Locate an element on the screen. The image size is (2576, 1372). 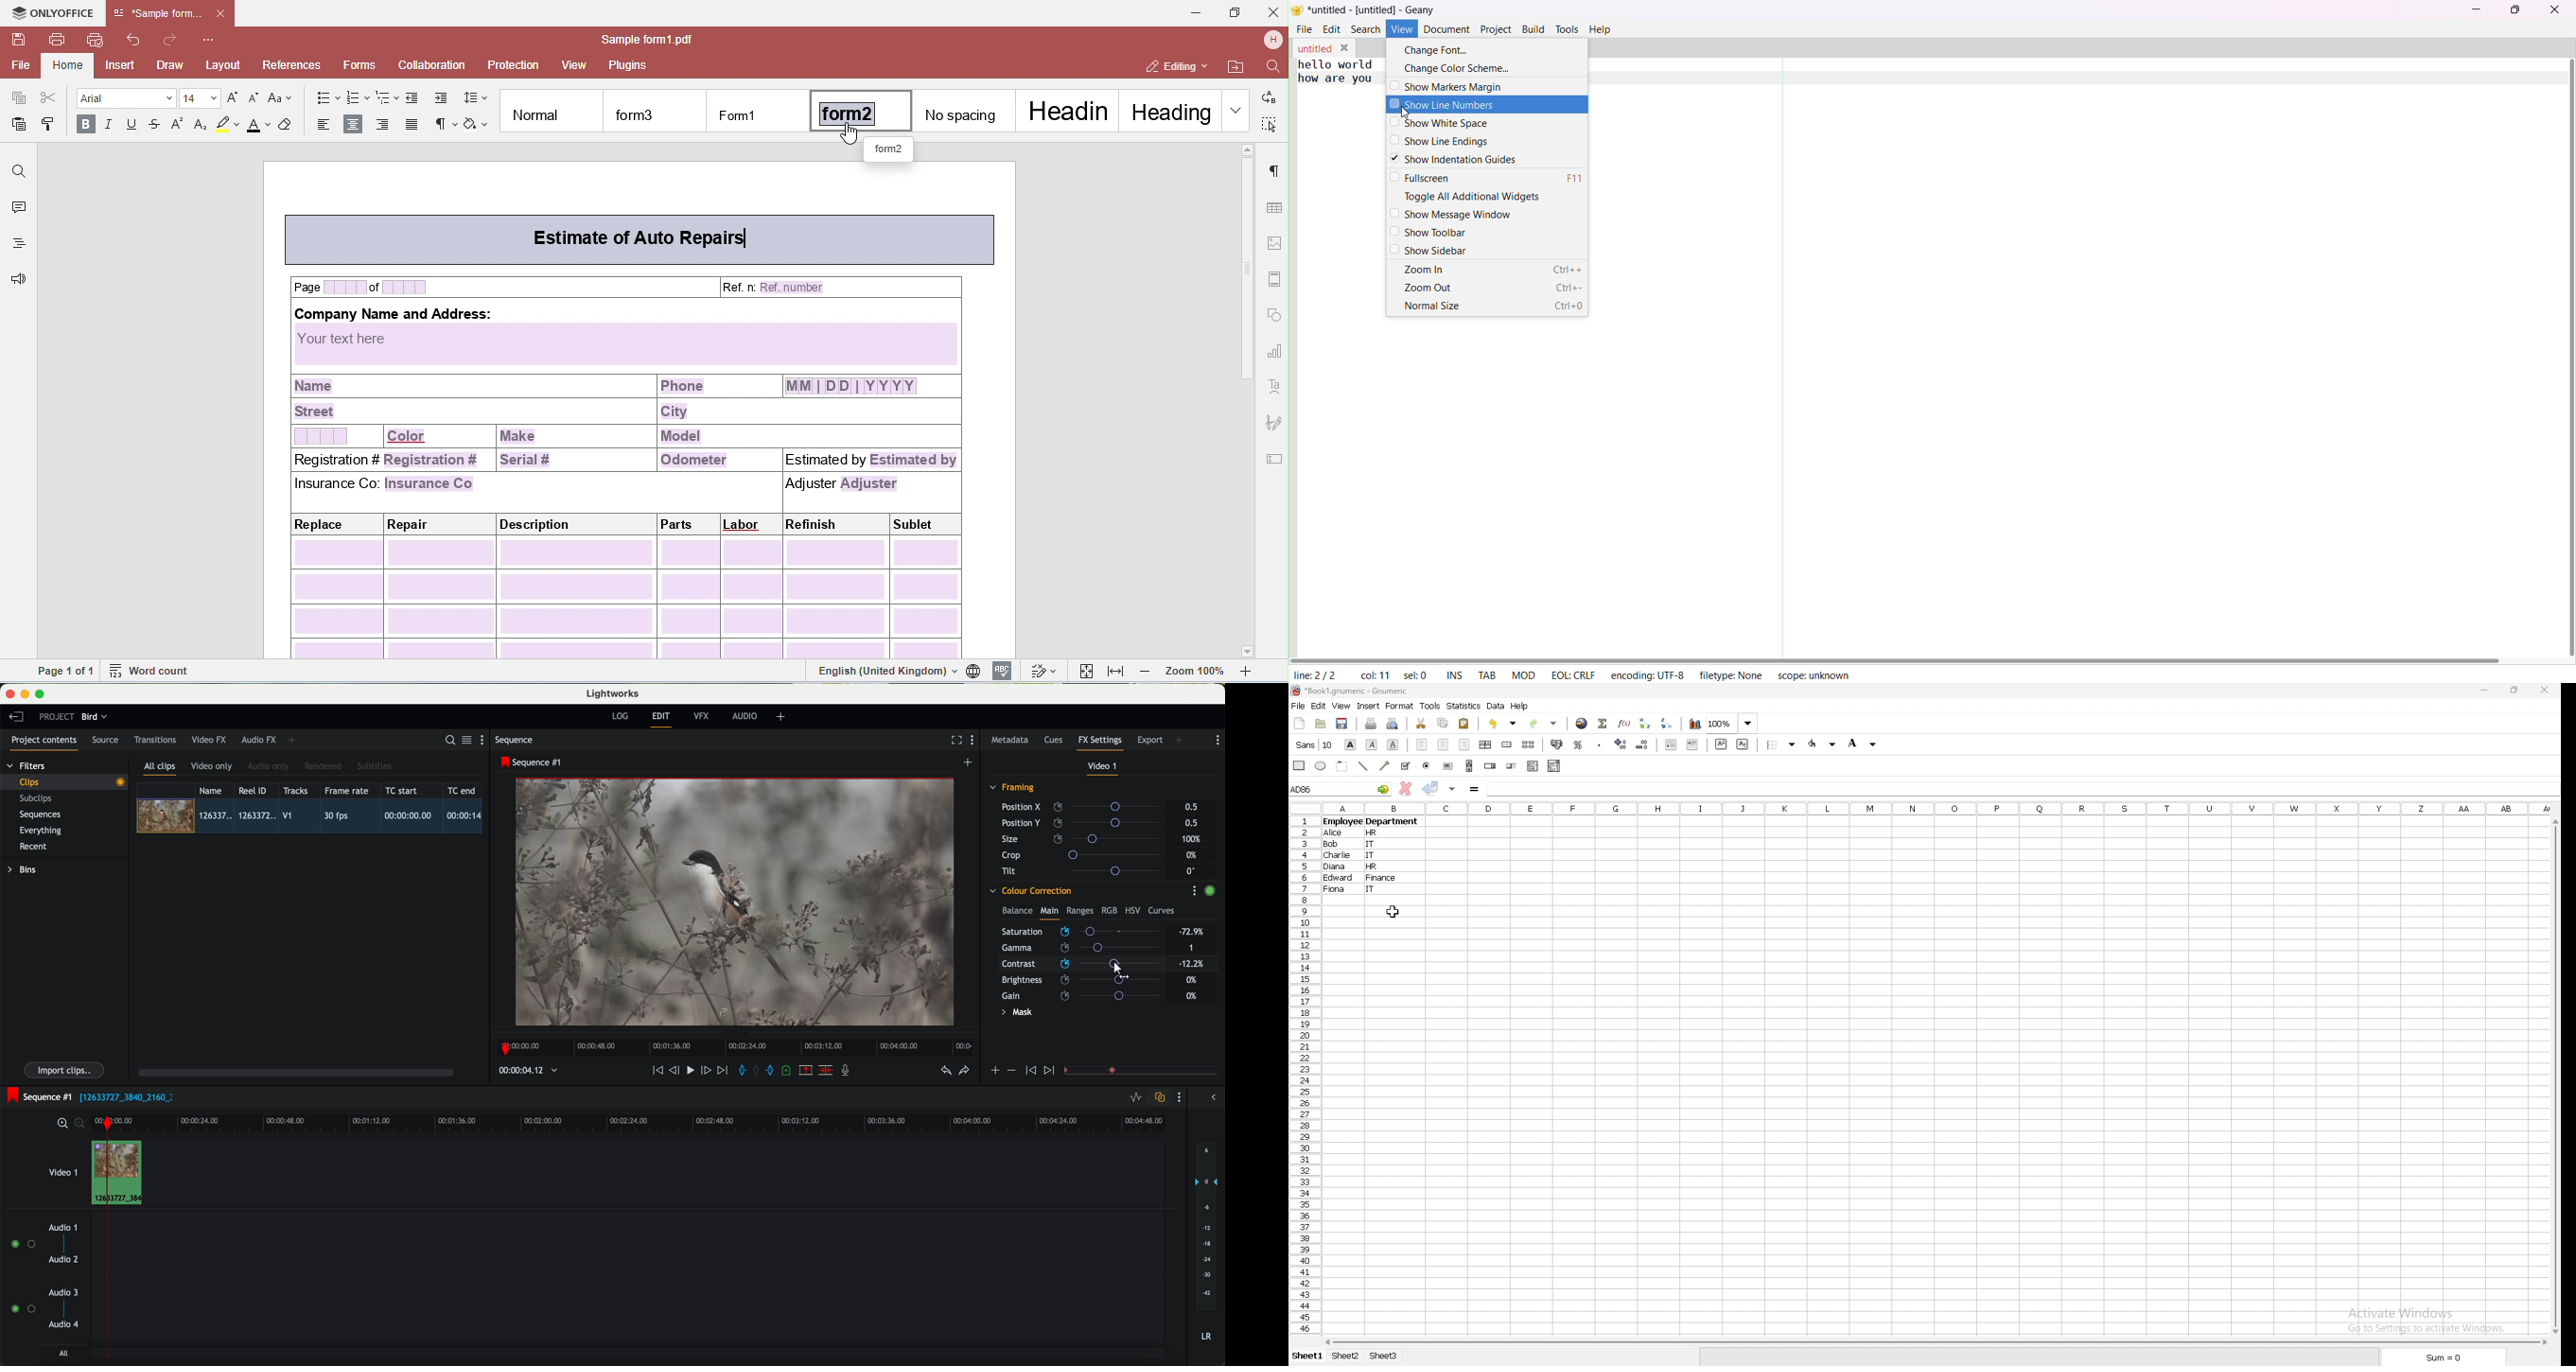
print is located at coordinates (1371, 723).